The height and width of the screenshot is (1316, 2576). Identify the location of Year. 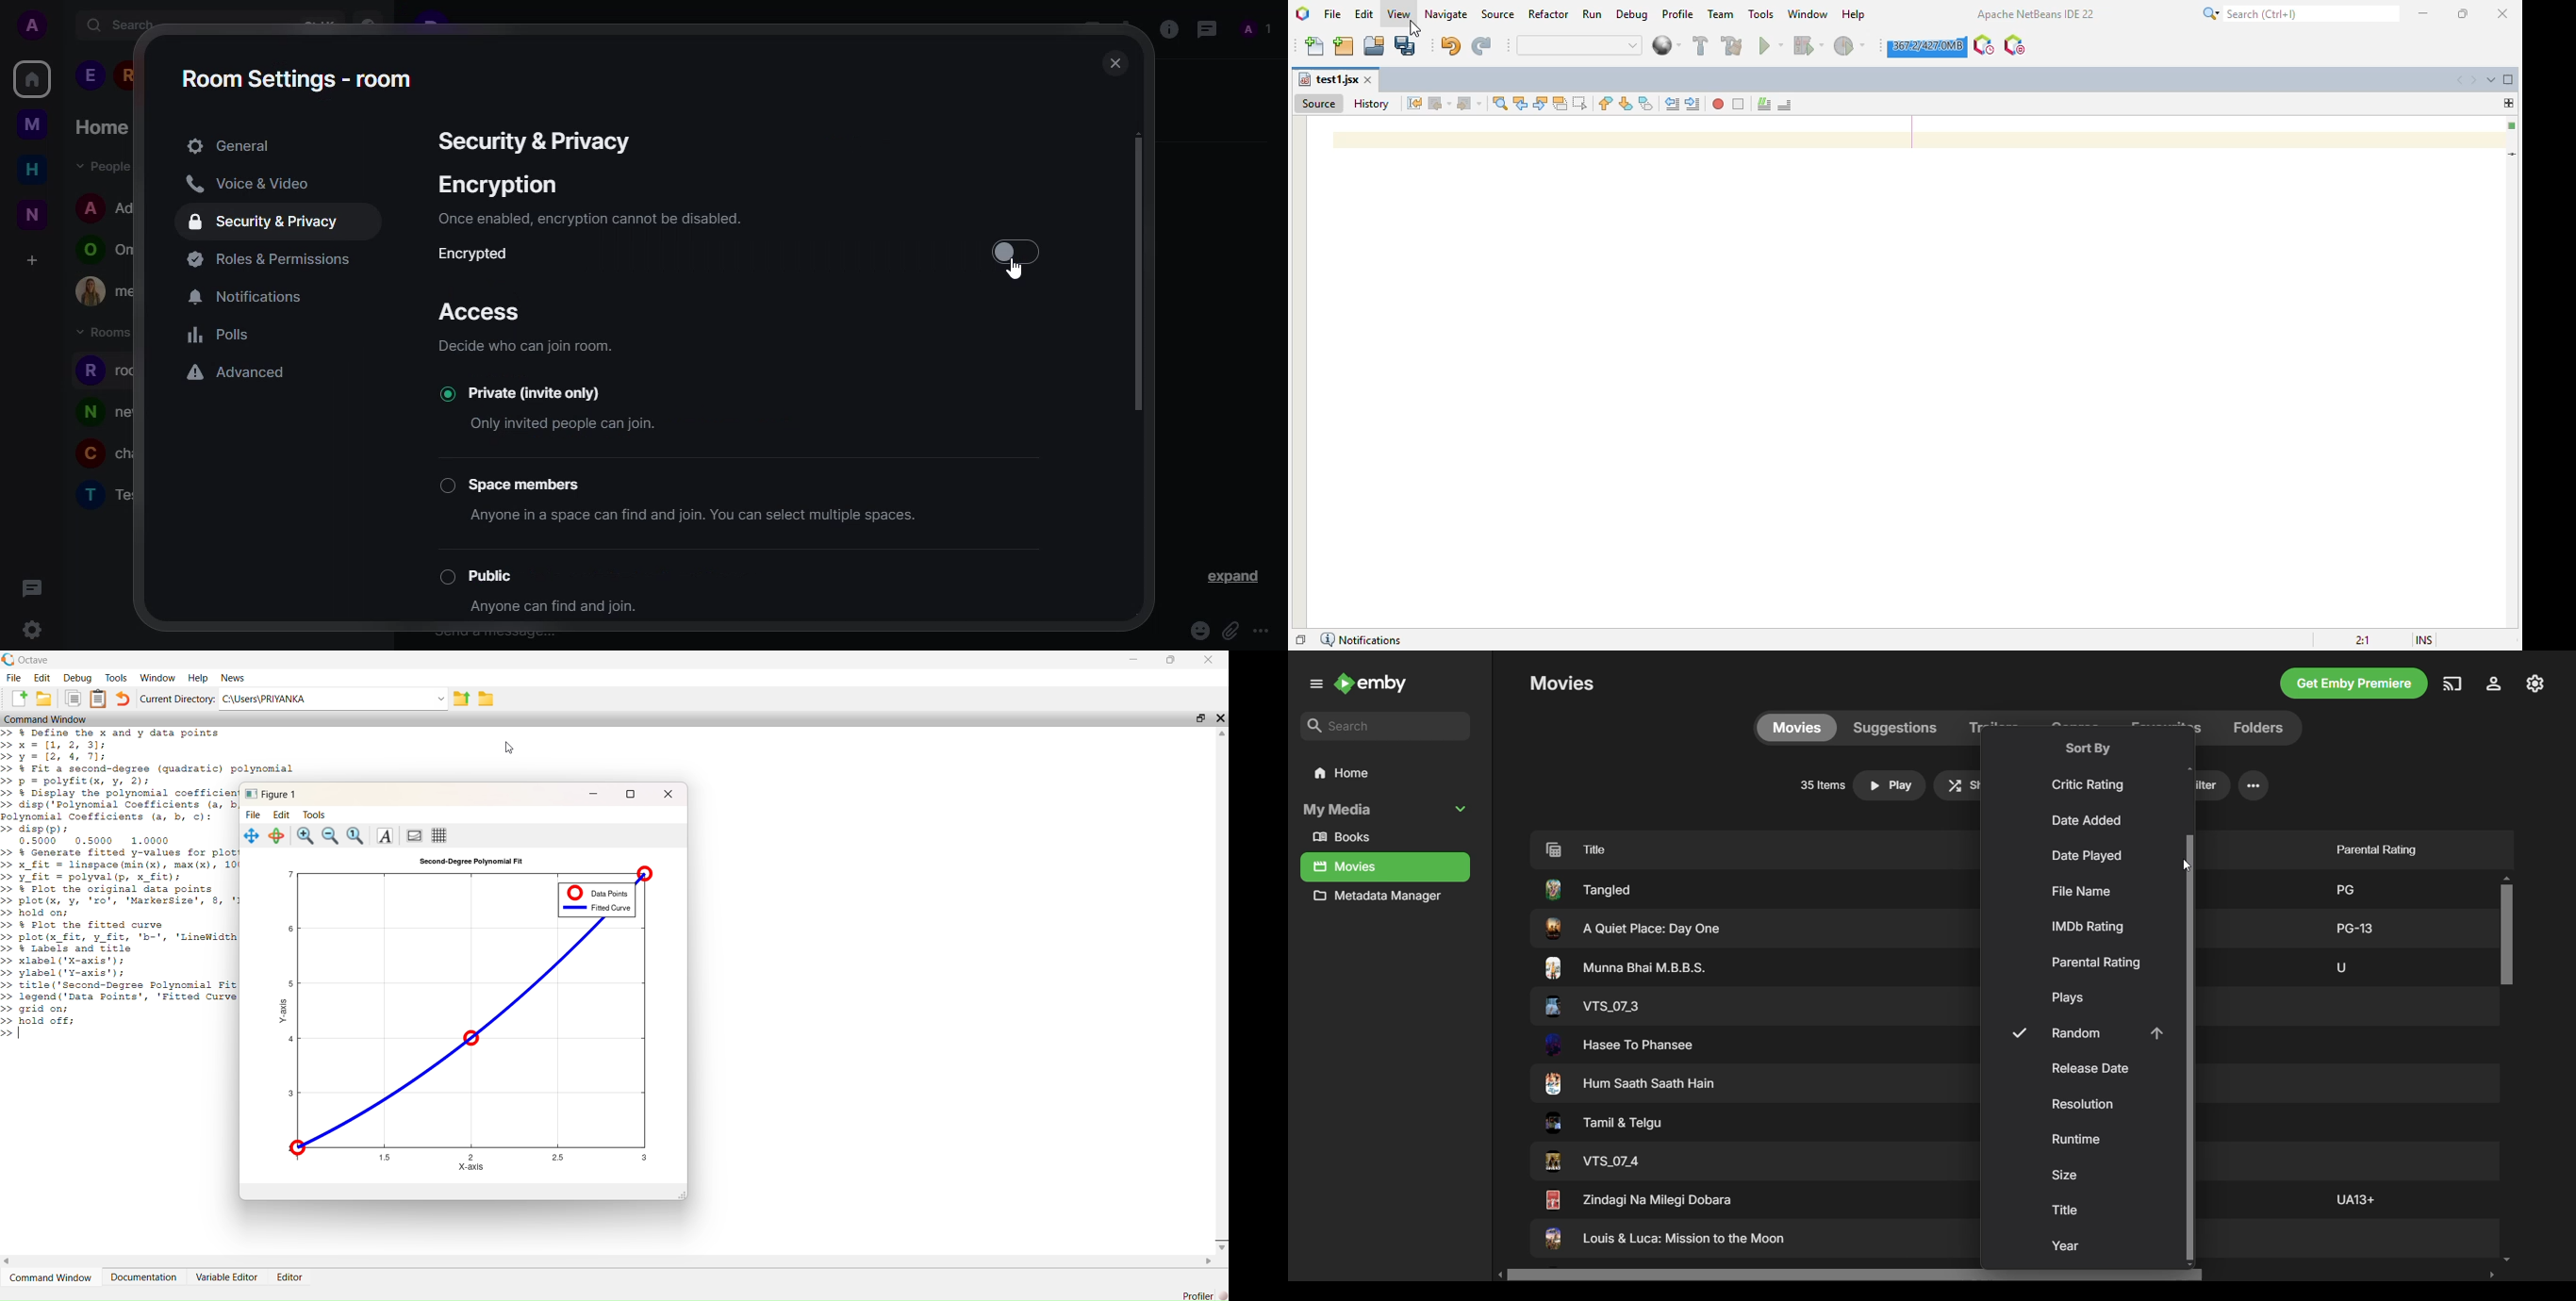
(2067, 1248).